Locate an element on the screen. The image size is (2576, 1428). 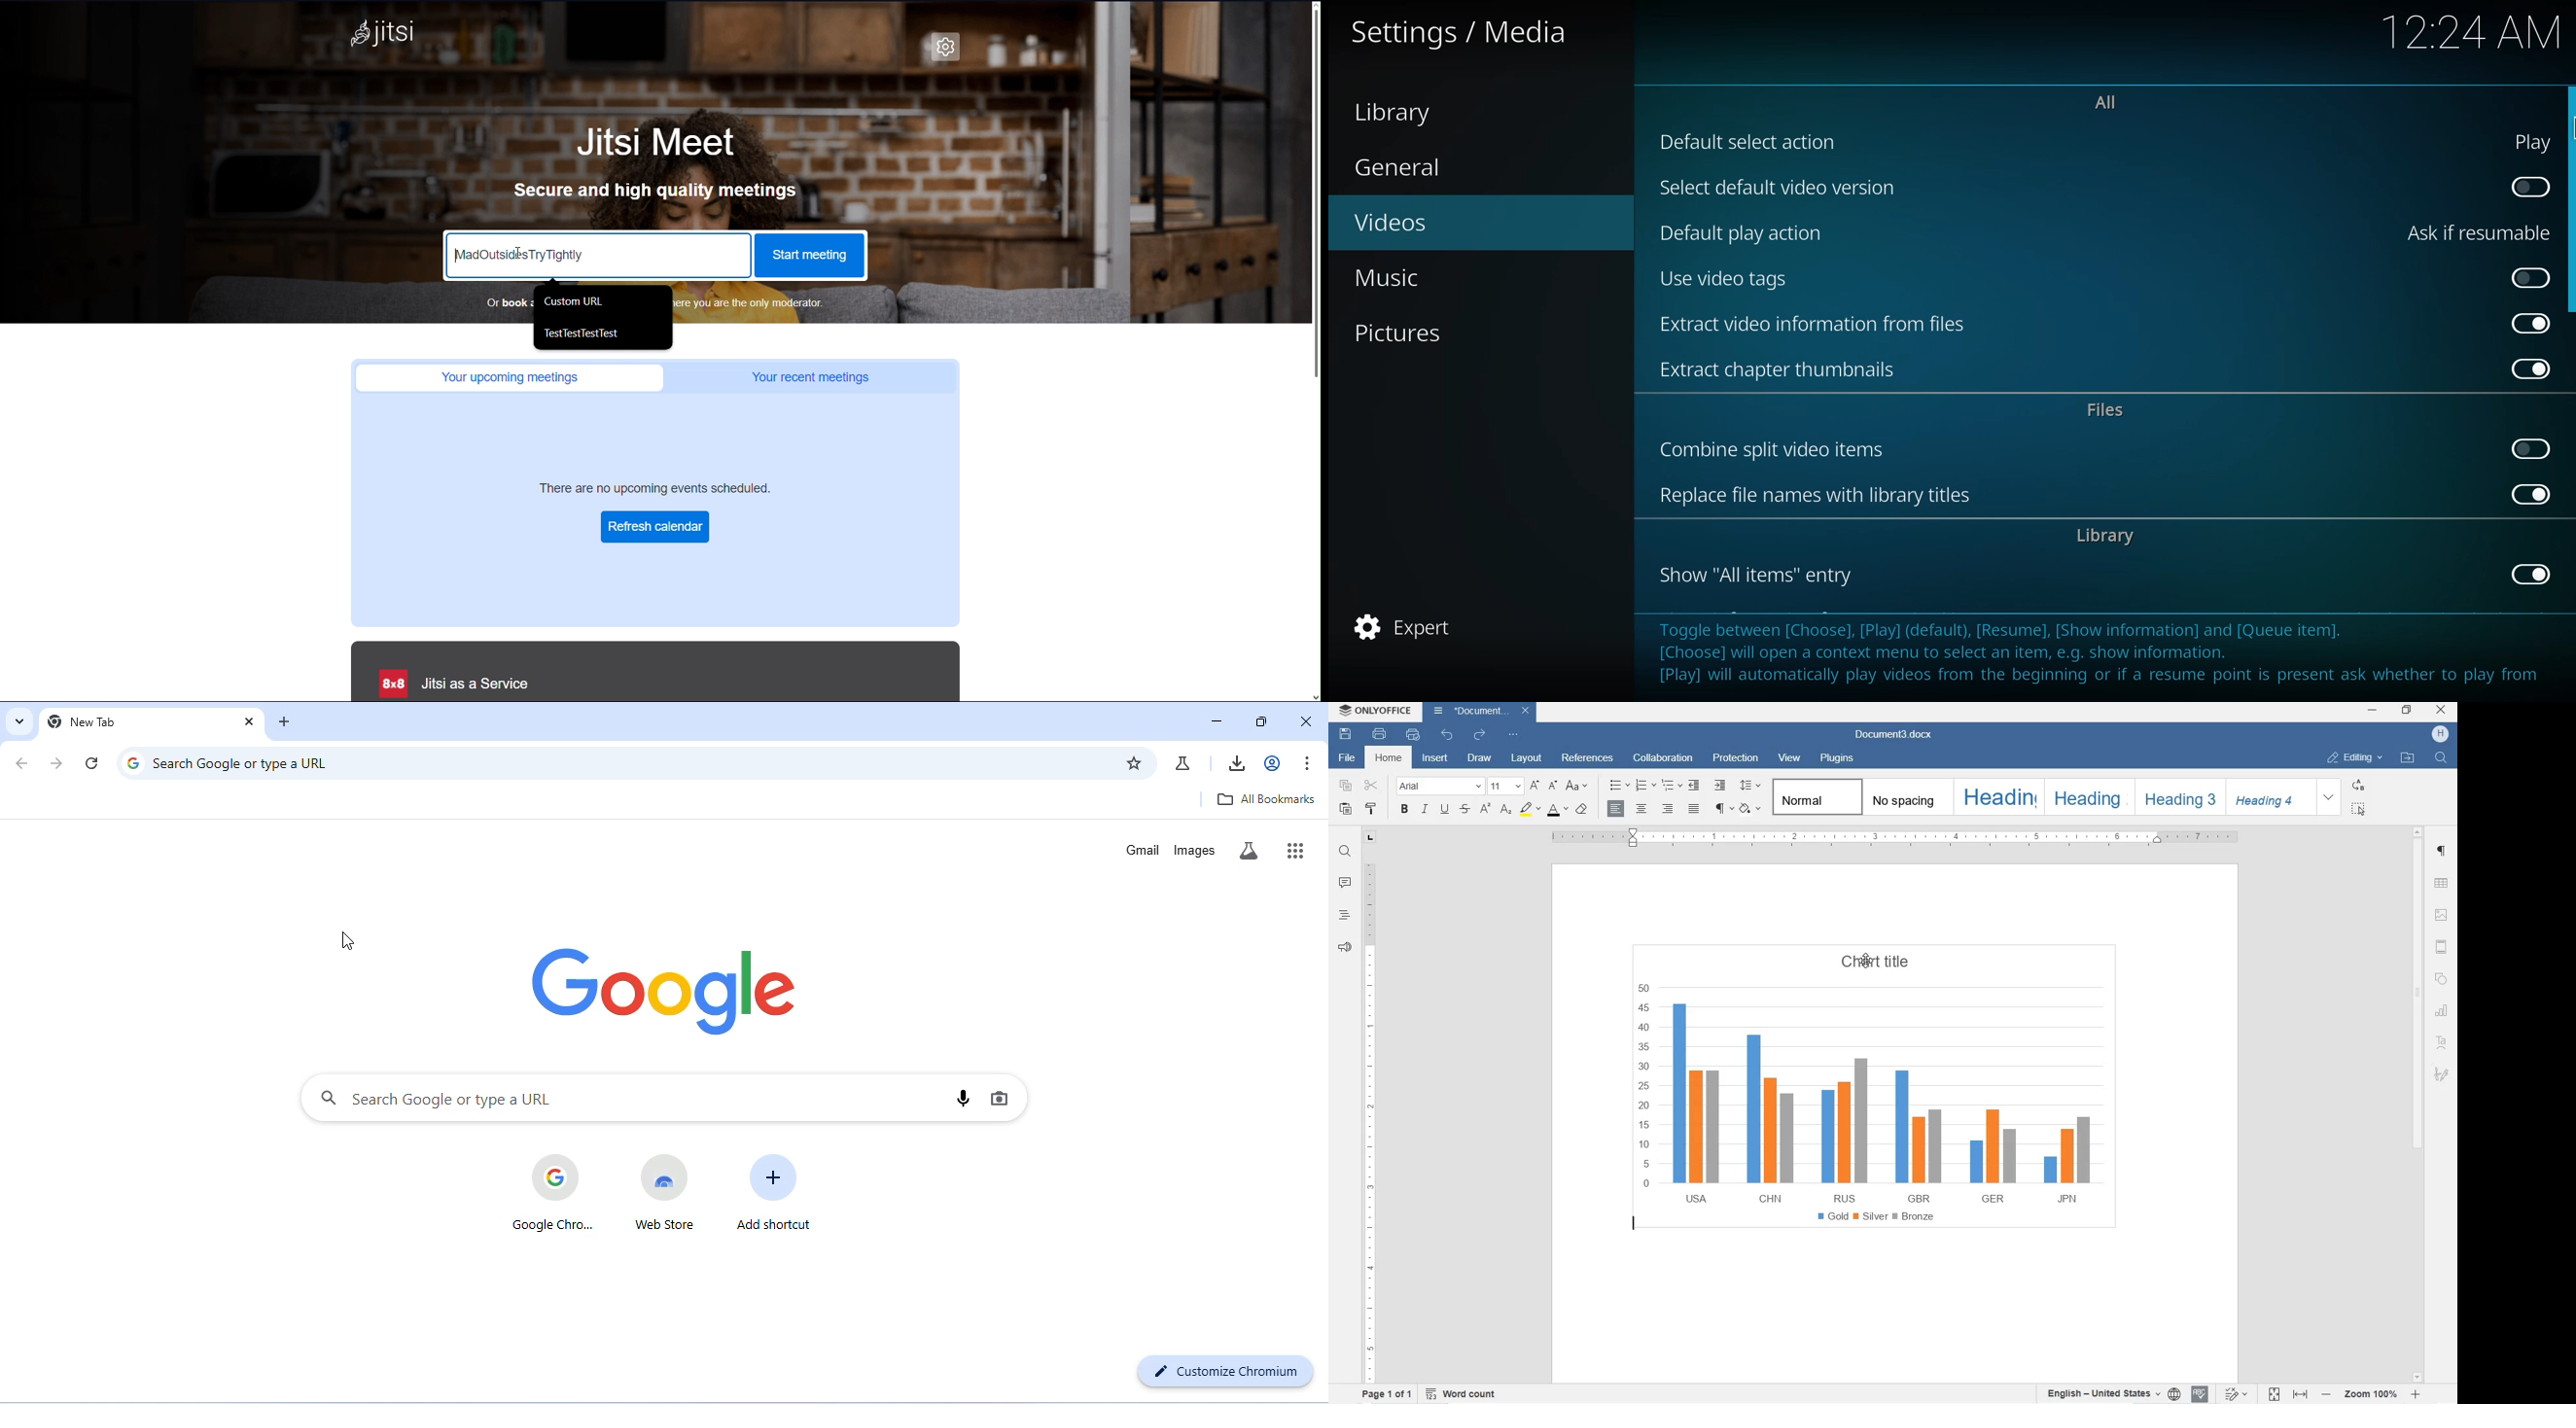
enabled is located at coordinates (2531, 575).